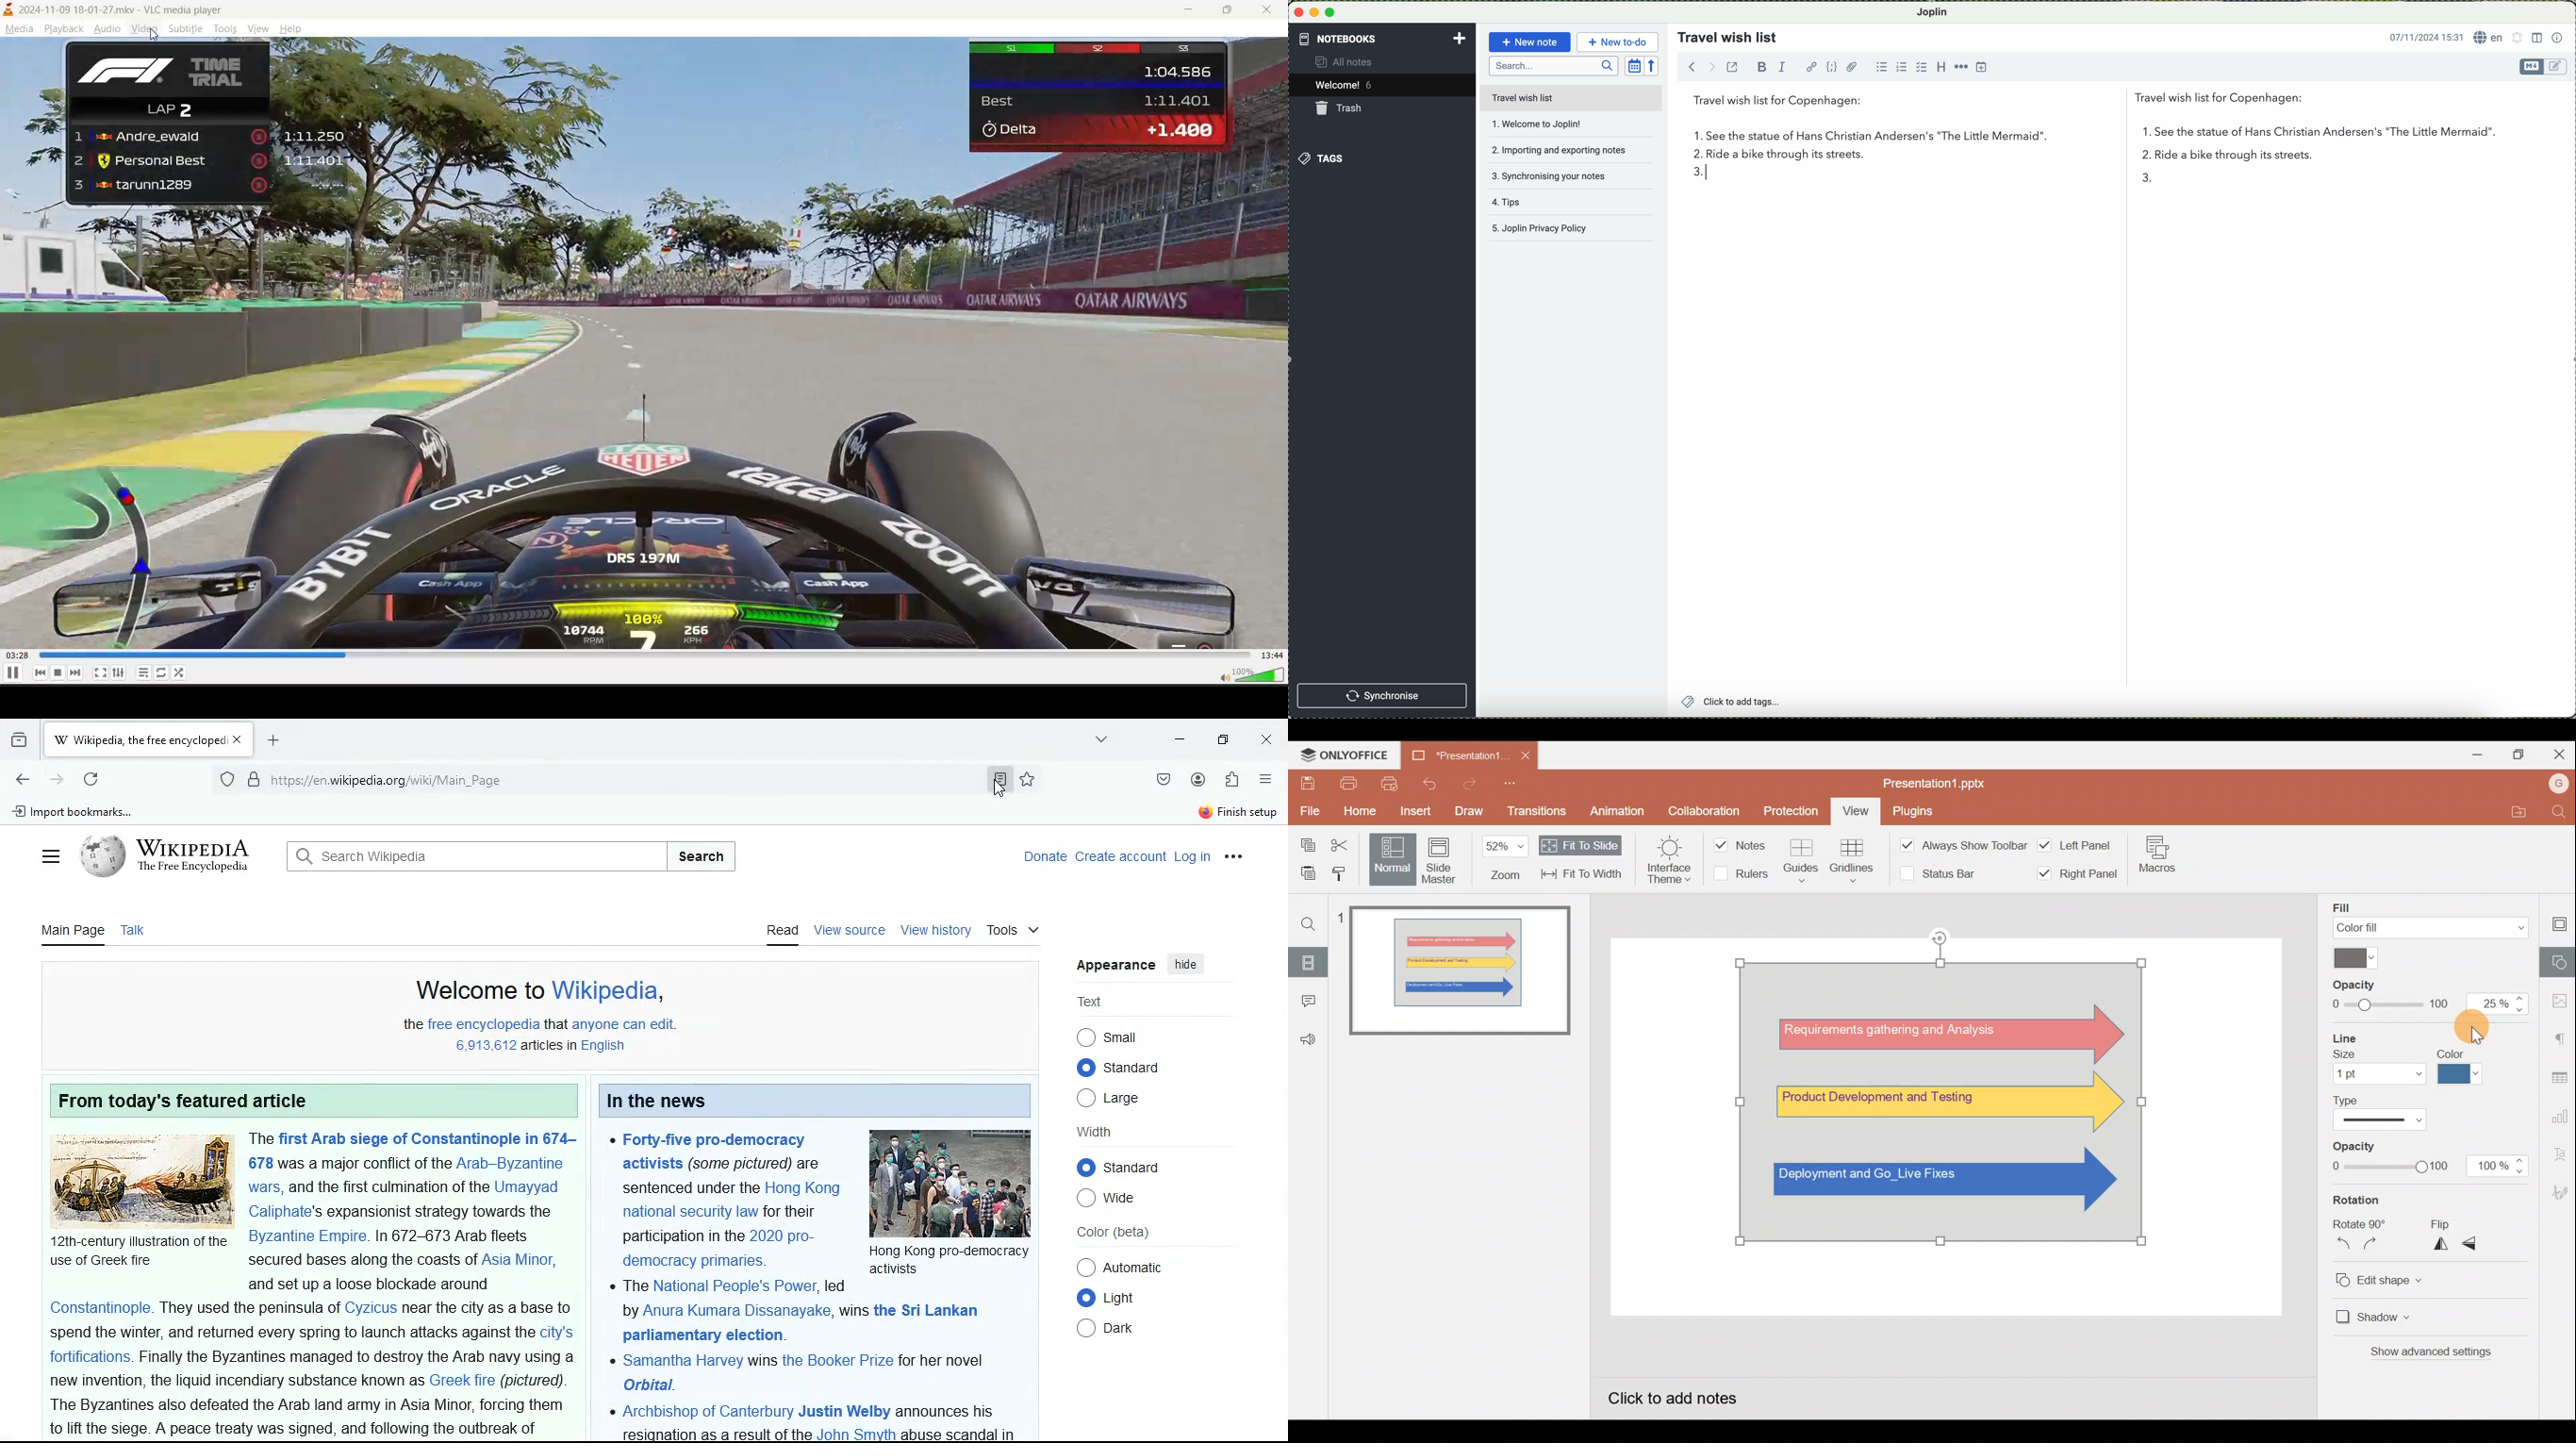 This screenshot has width=2576, height=1456. What do you see at coordinates (1194, 856) in the screenshot?
I see `log in` at bounding box center [1194, 856].